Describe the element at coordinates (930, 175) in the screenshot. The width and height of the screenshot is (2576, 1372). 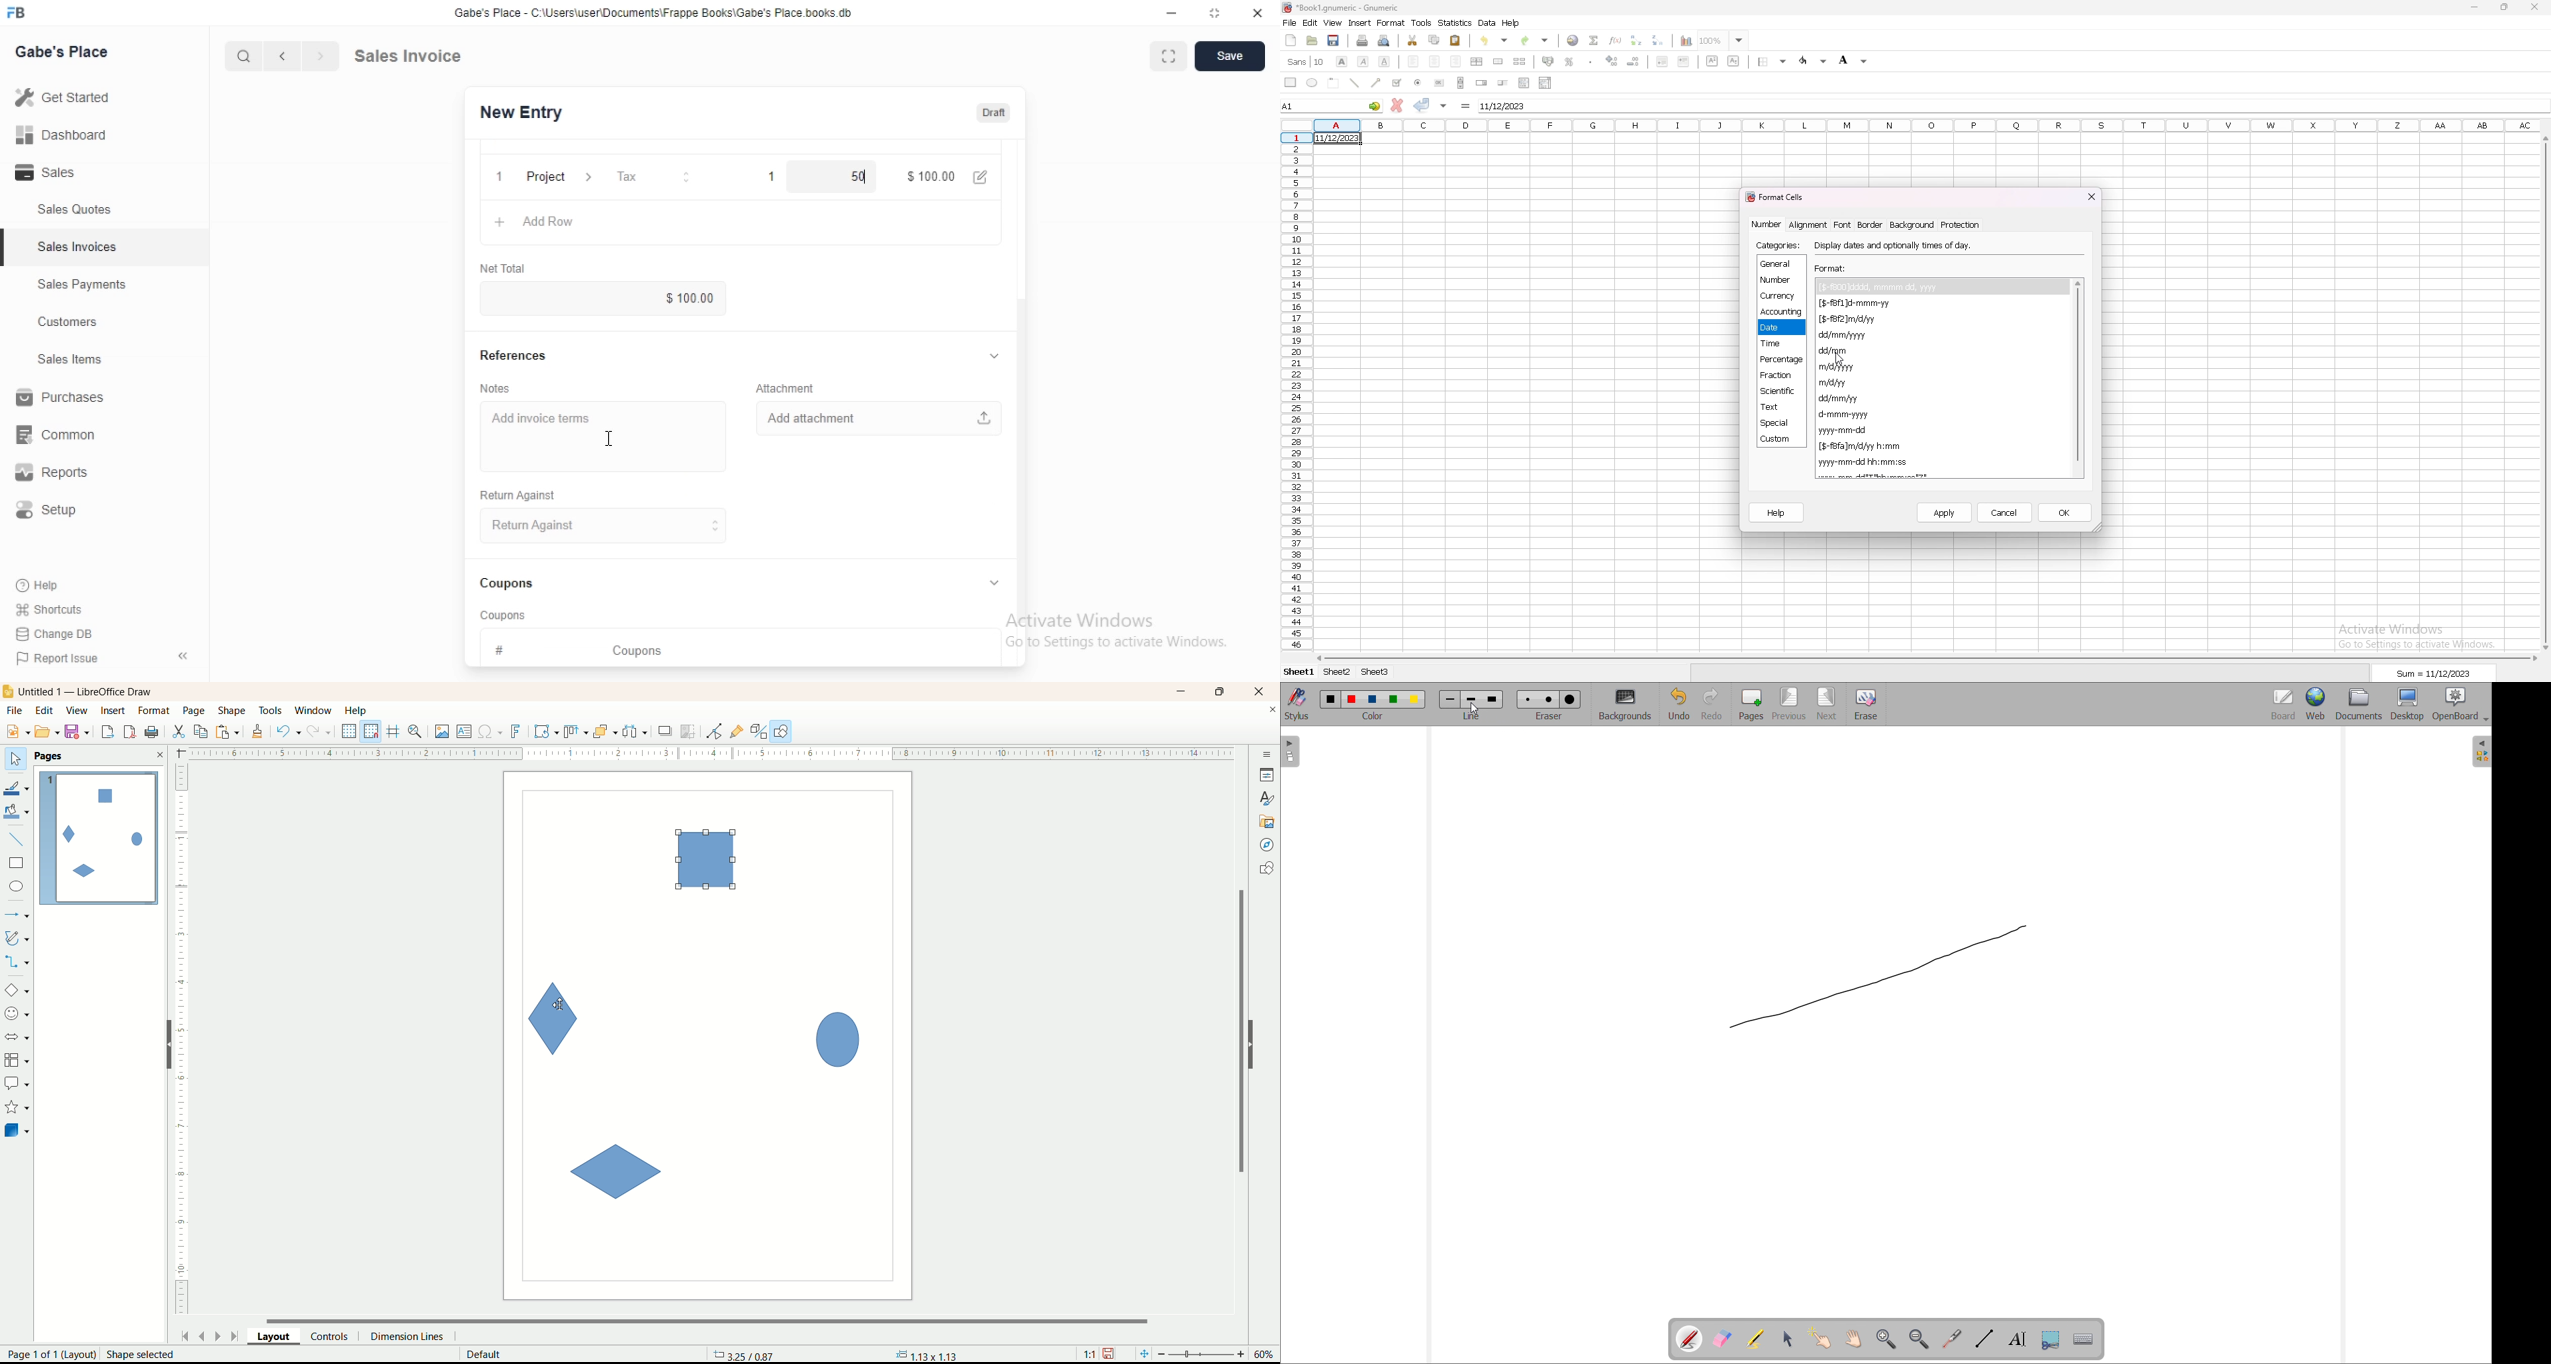
I see `$100.00` at that location.